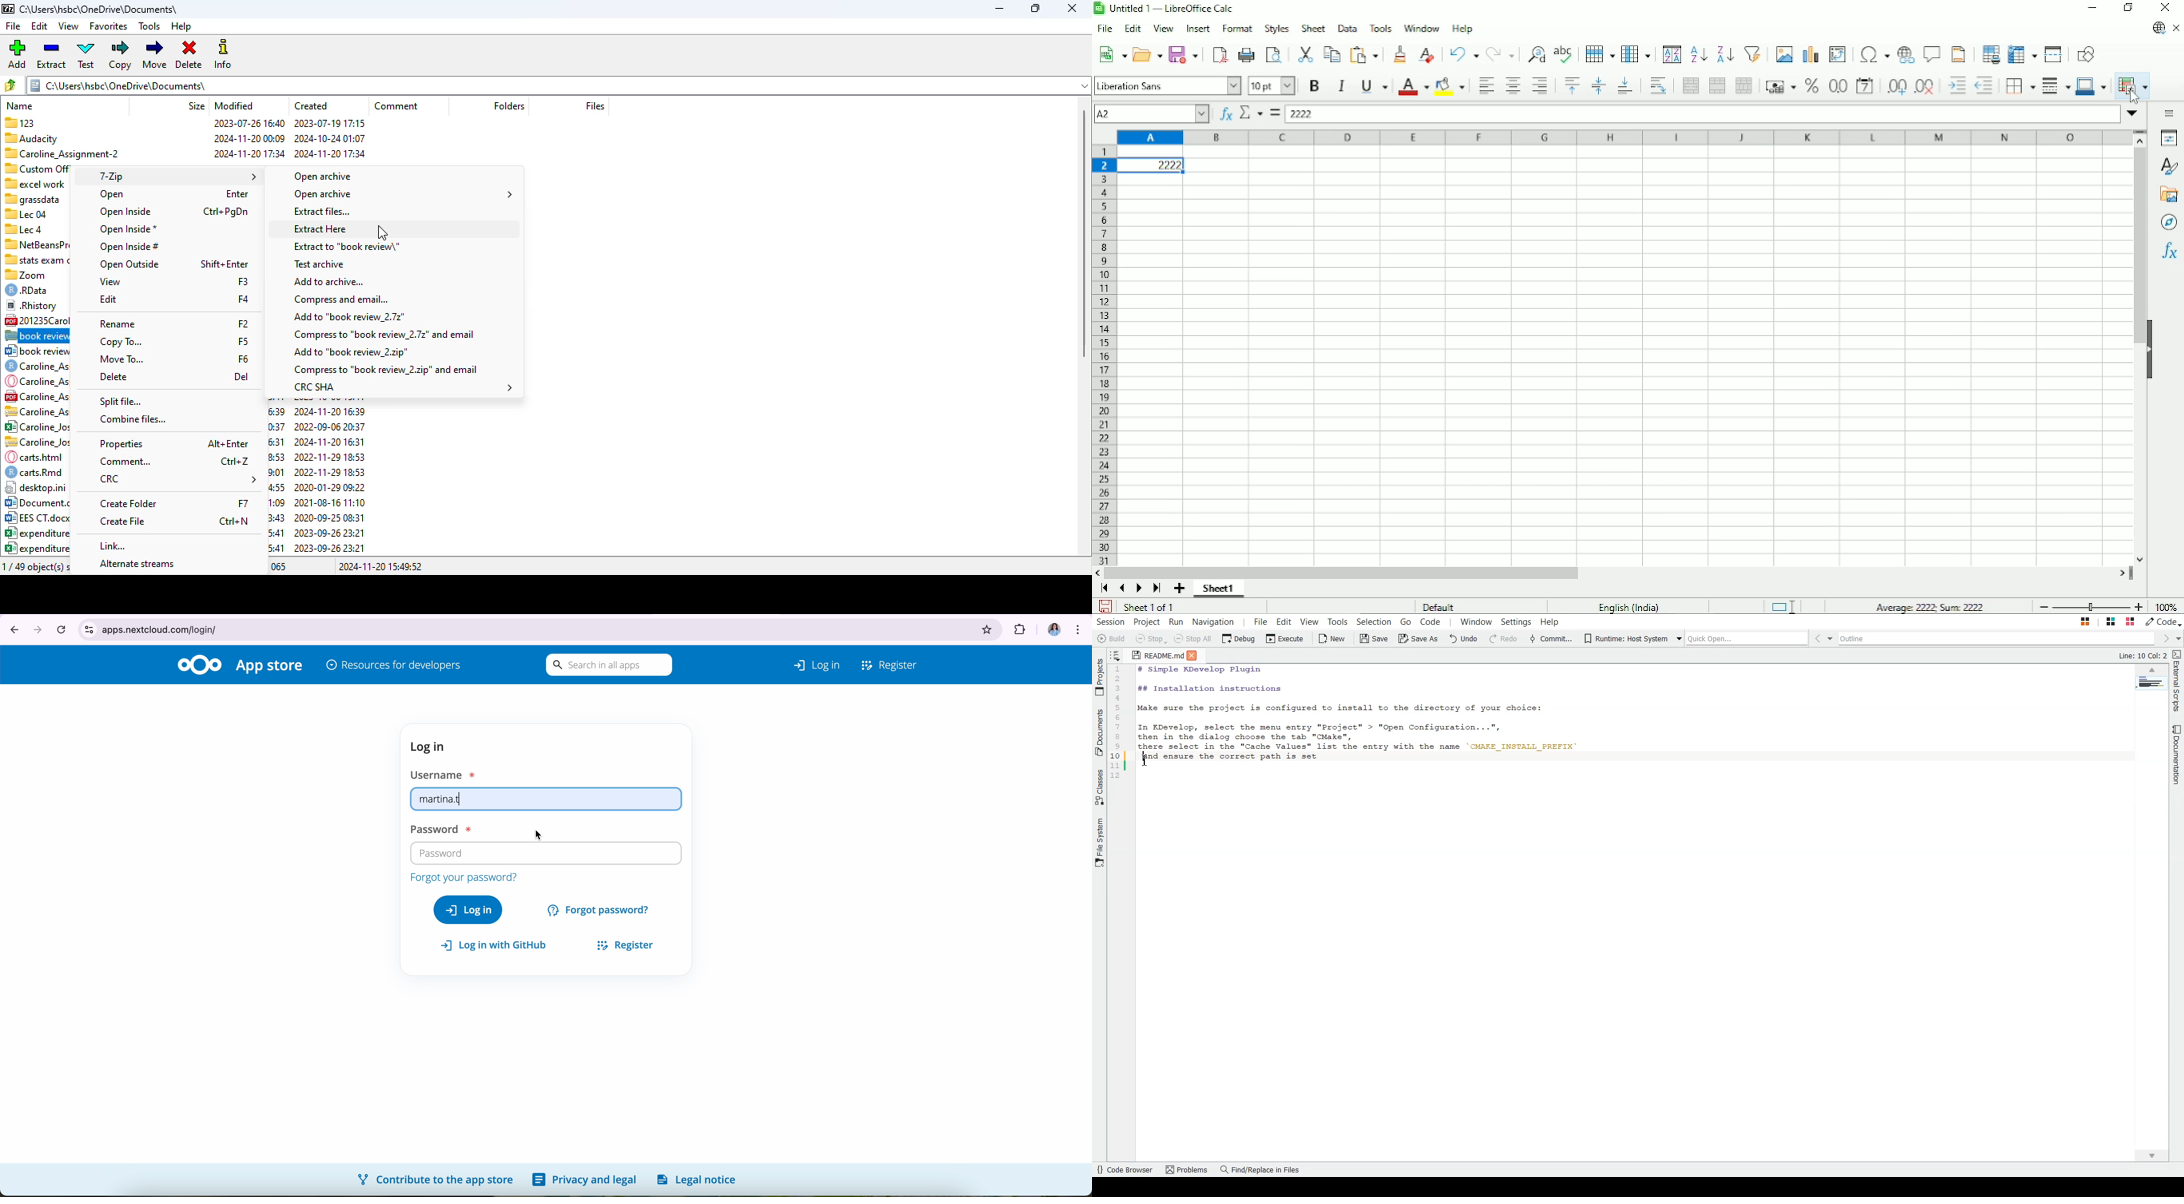 This screenshot has width=2184, height=1204. What do you see at coordinates (125, 212) in the screenshot?
I see `open inside` at bounding box center [125, 212].